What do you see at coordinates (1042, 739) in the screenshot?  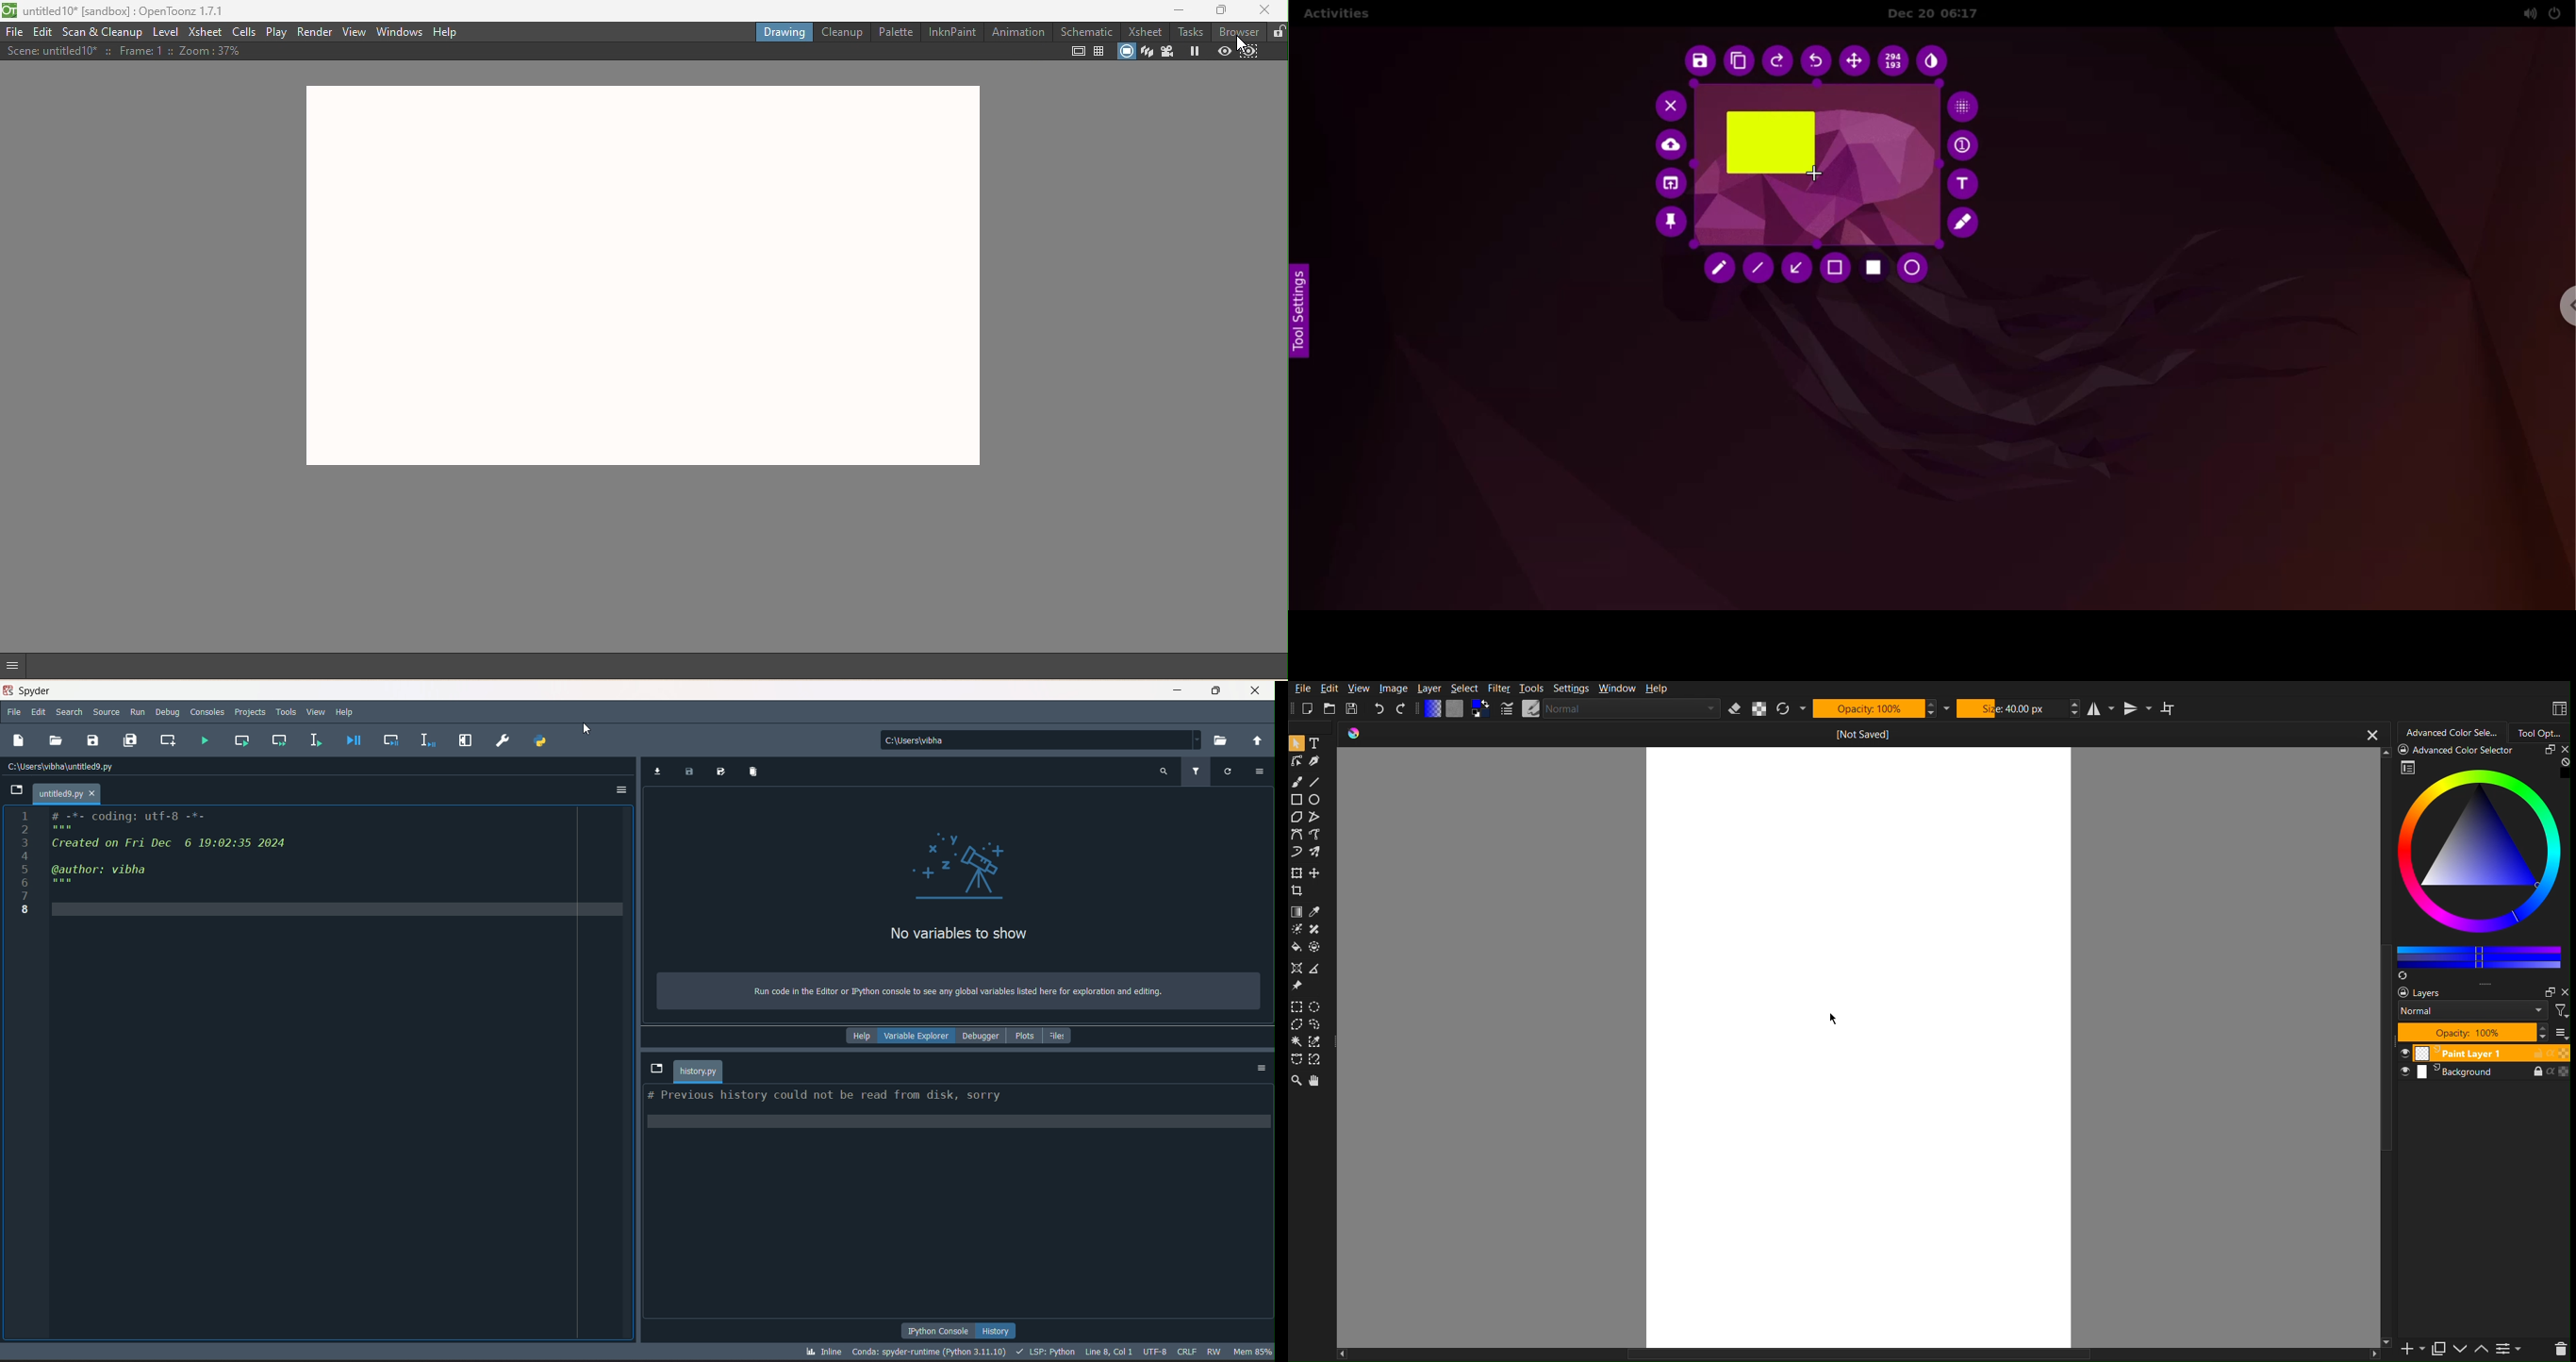 I see `file path` at bounding box center [1042, 739].